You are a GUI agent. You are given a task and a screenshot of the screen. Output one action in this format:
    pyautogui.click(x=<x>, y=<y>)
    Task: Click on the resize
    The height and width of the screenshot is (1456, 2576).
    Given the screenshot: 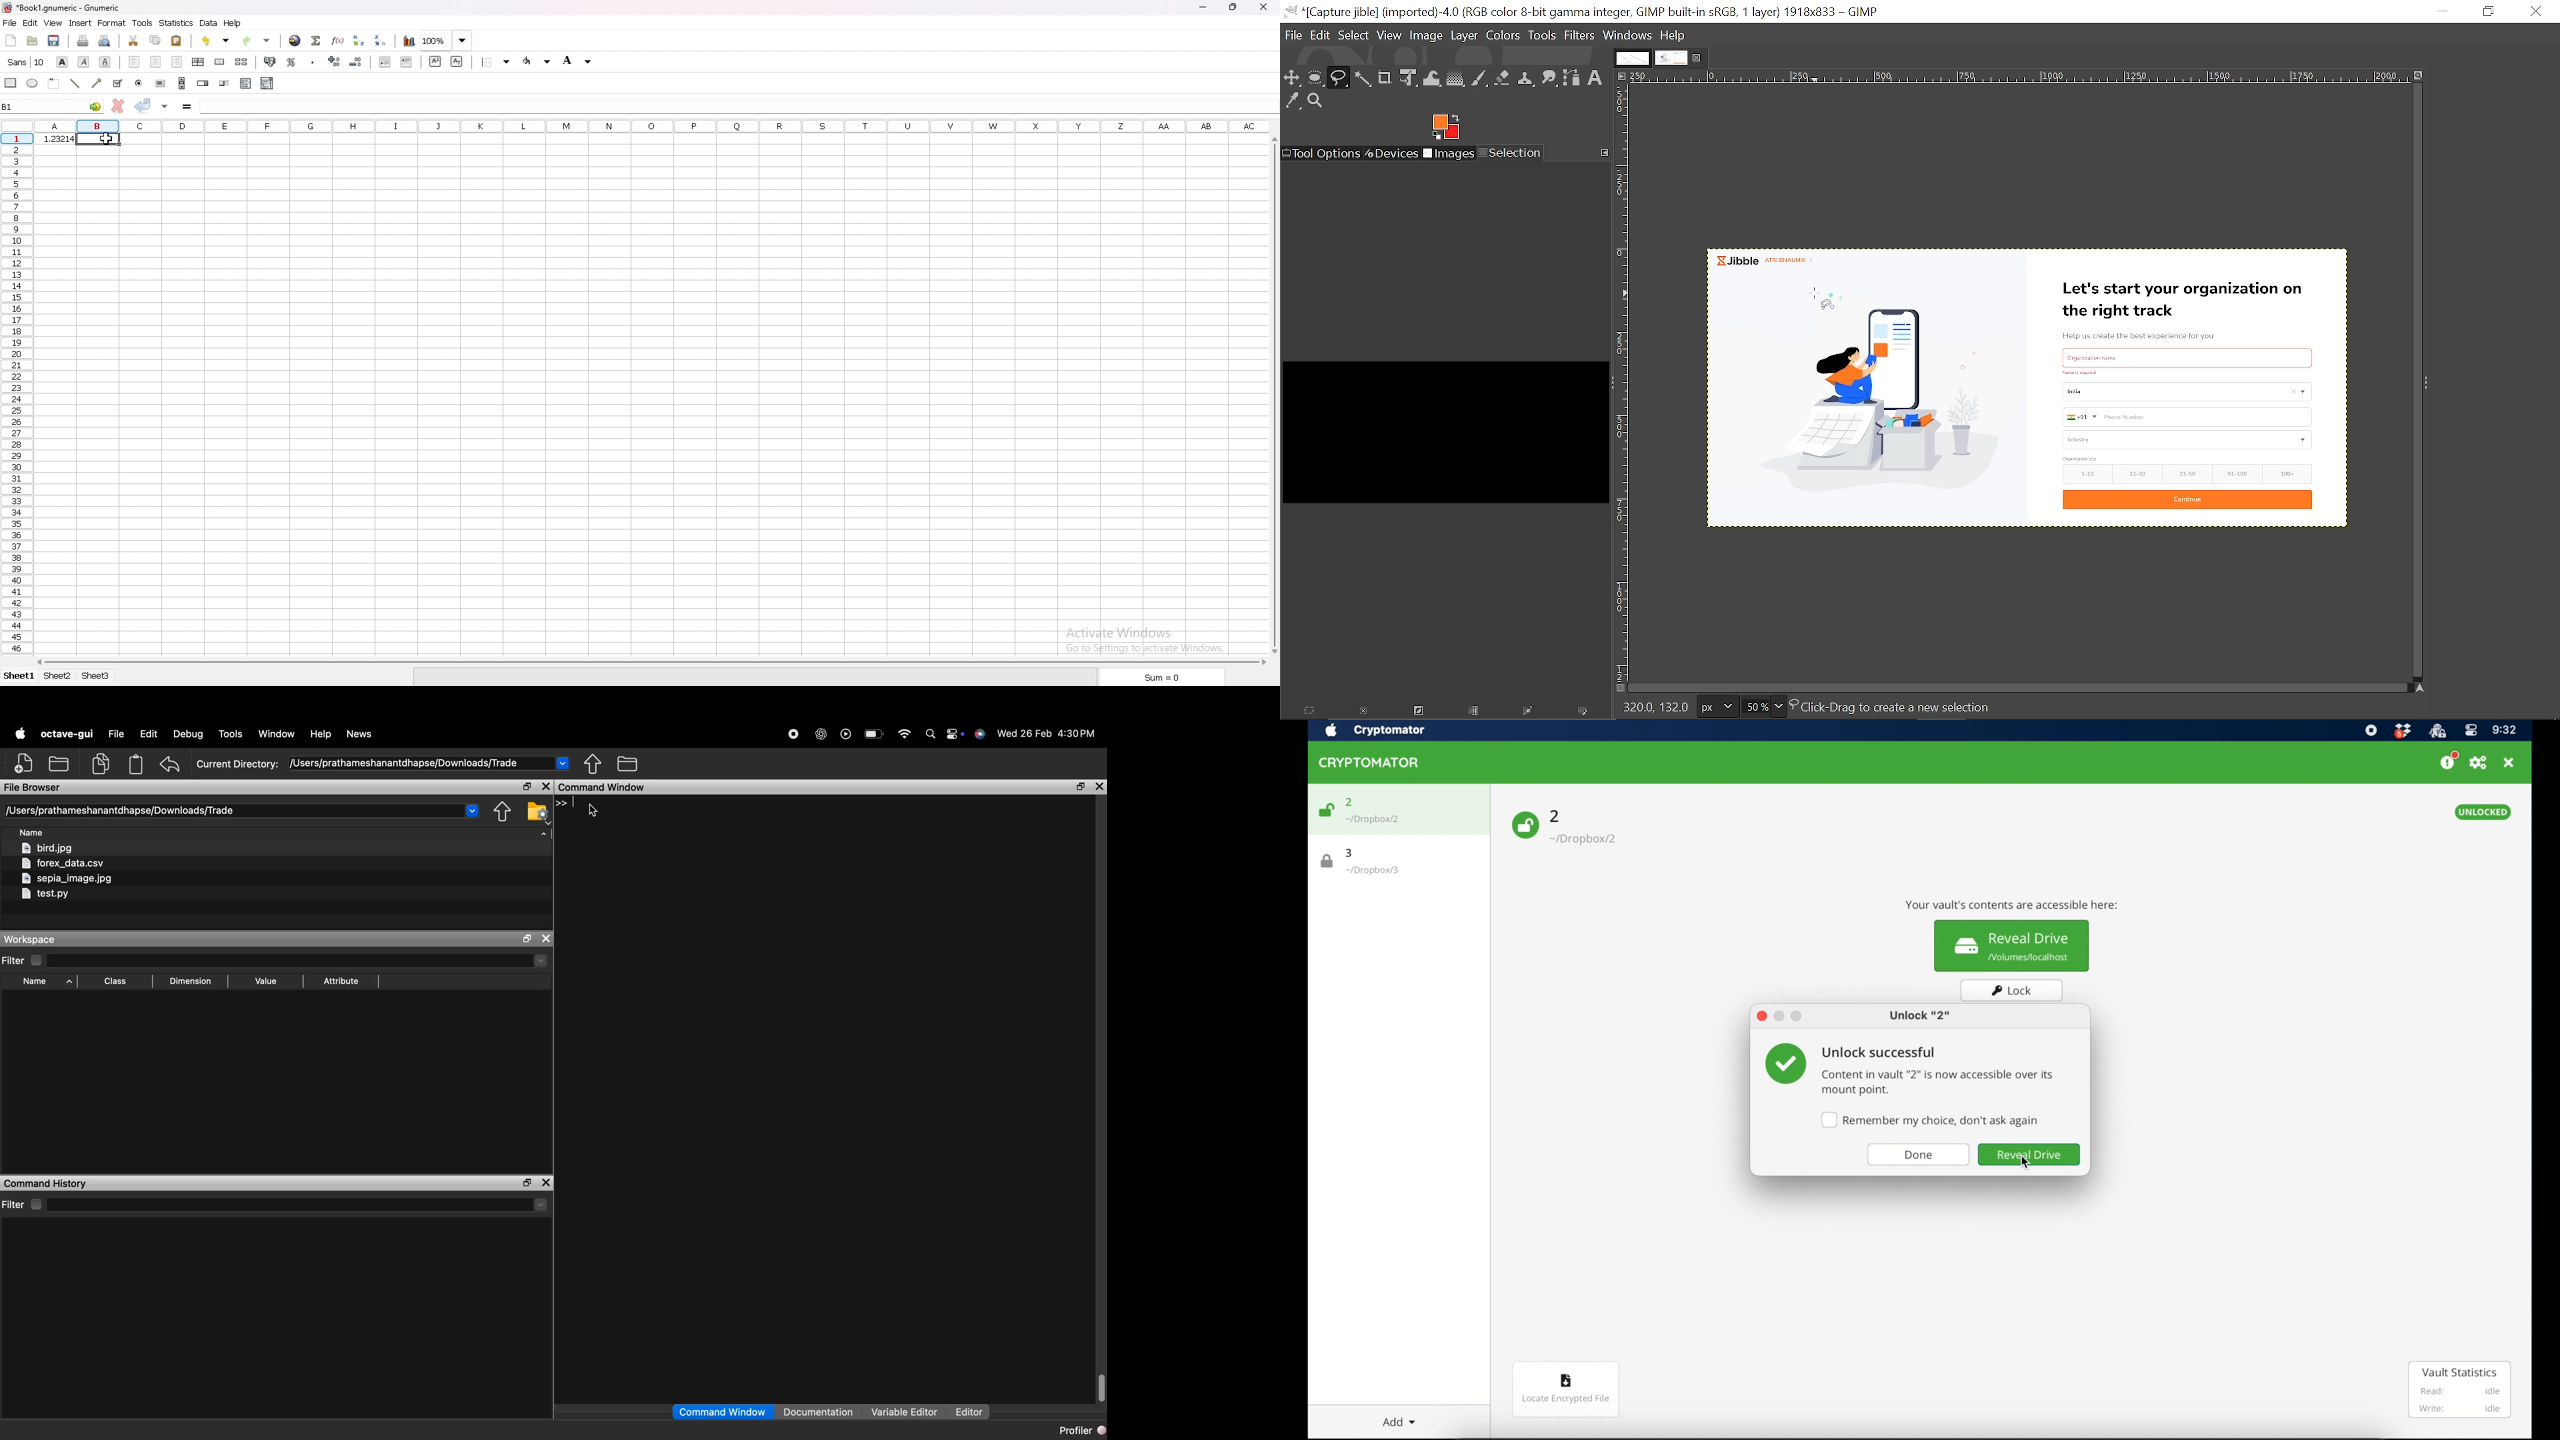 What is the action you would take?
    pyautogui.click(x=1235, y=6)
    